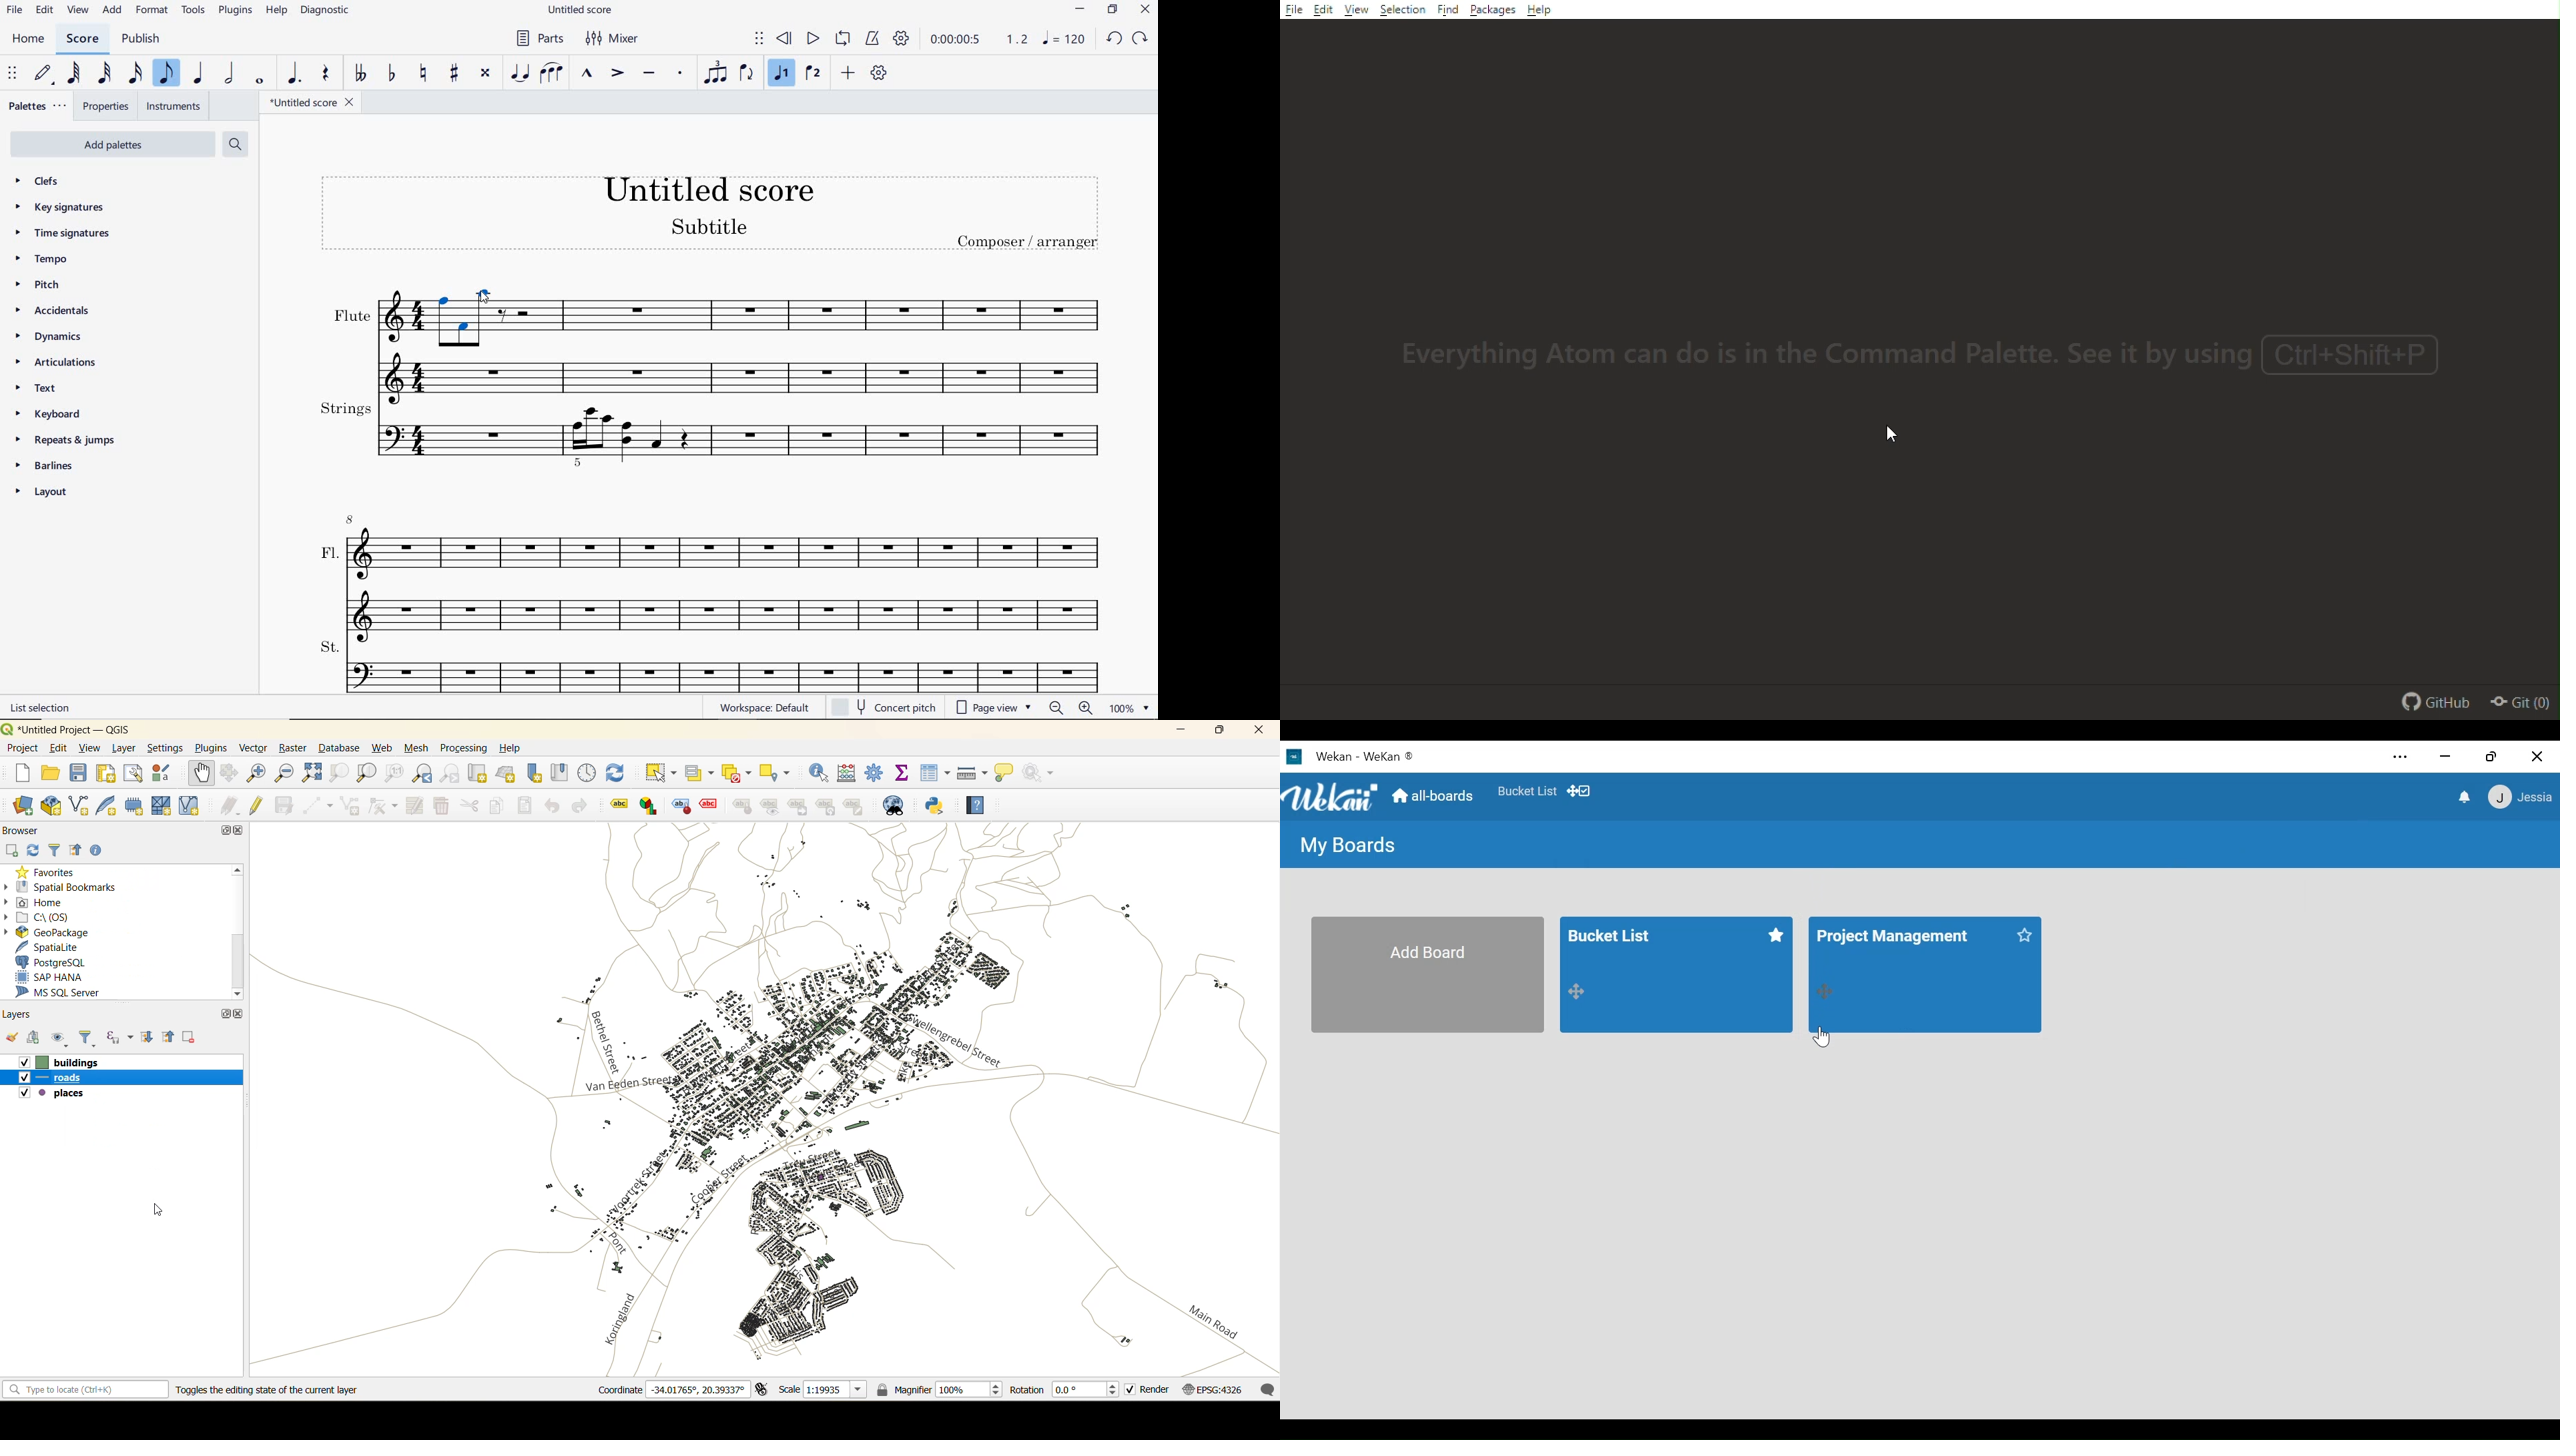 The height and width of the screenshot is (1456, 2576). Describe the element at coordinates (1675, 975) in the screenshot. I see `Board` at that location.